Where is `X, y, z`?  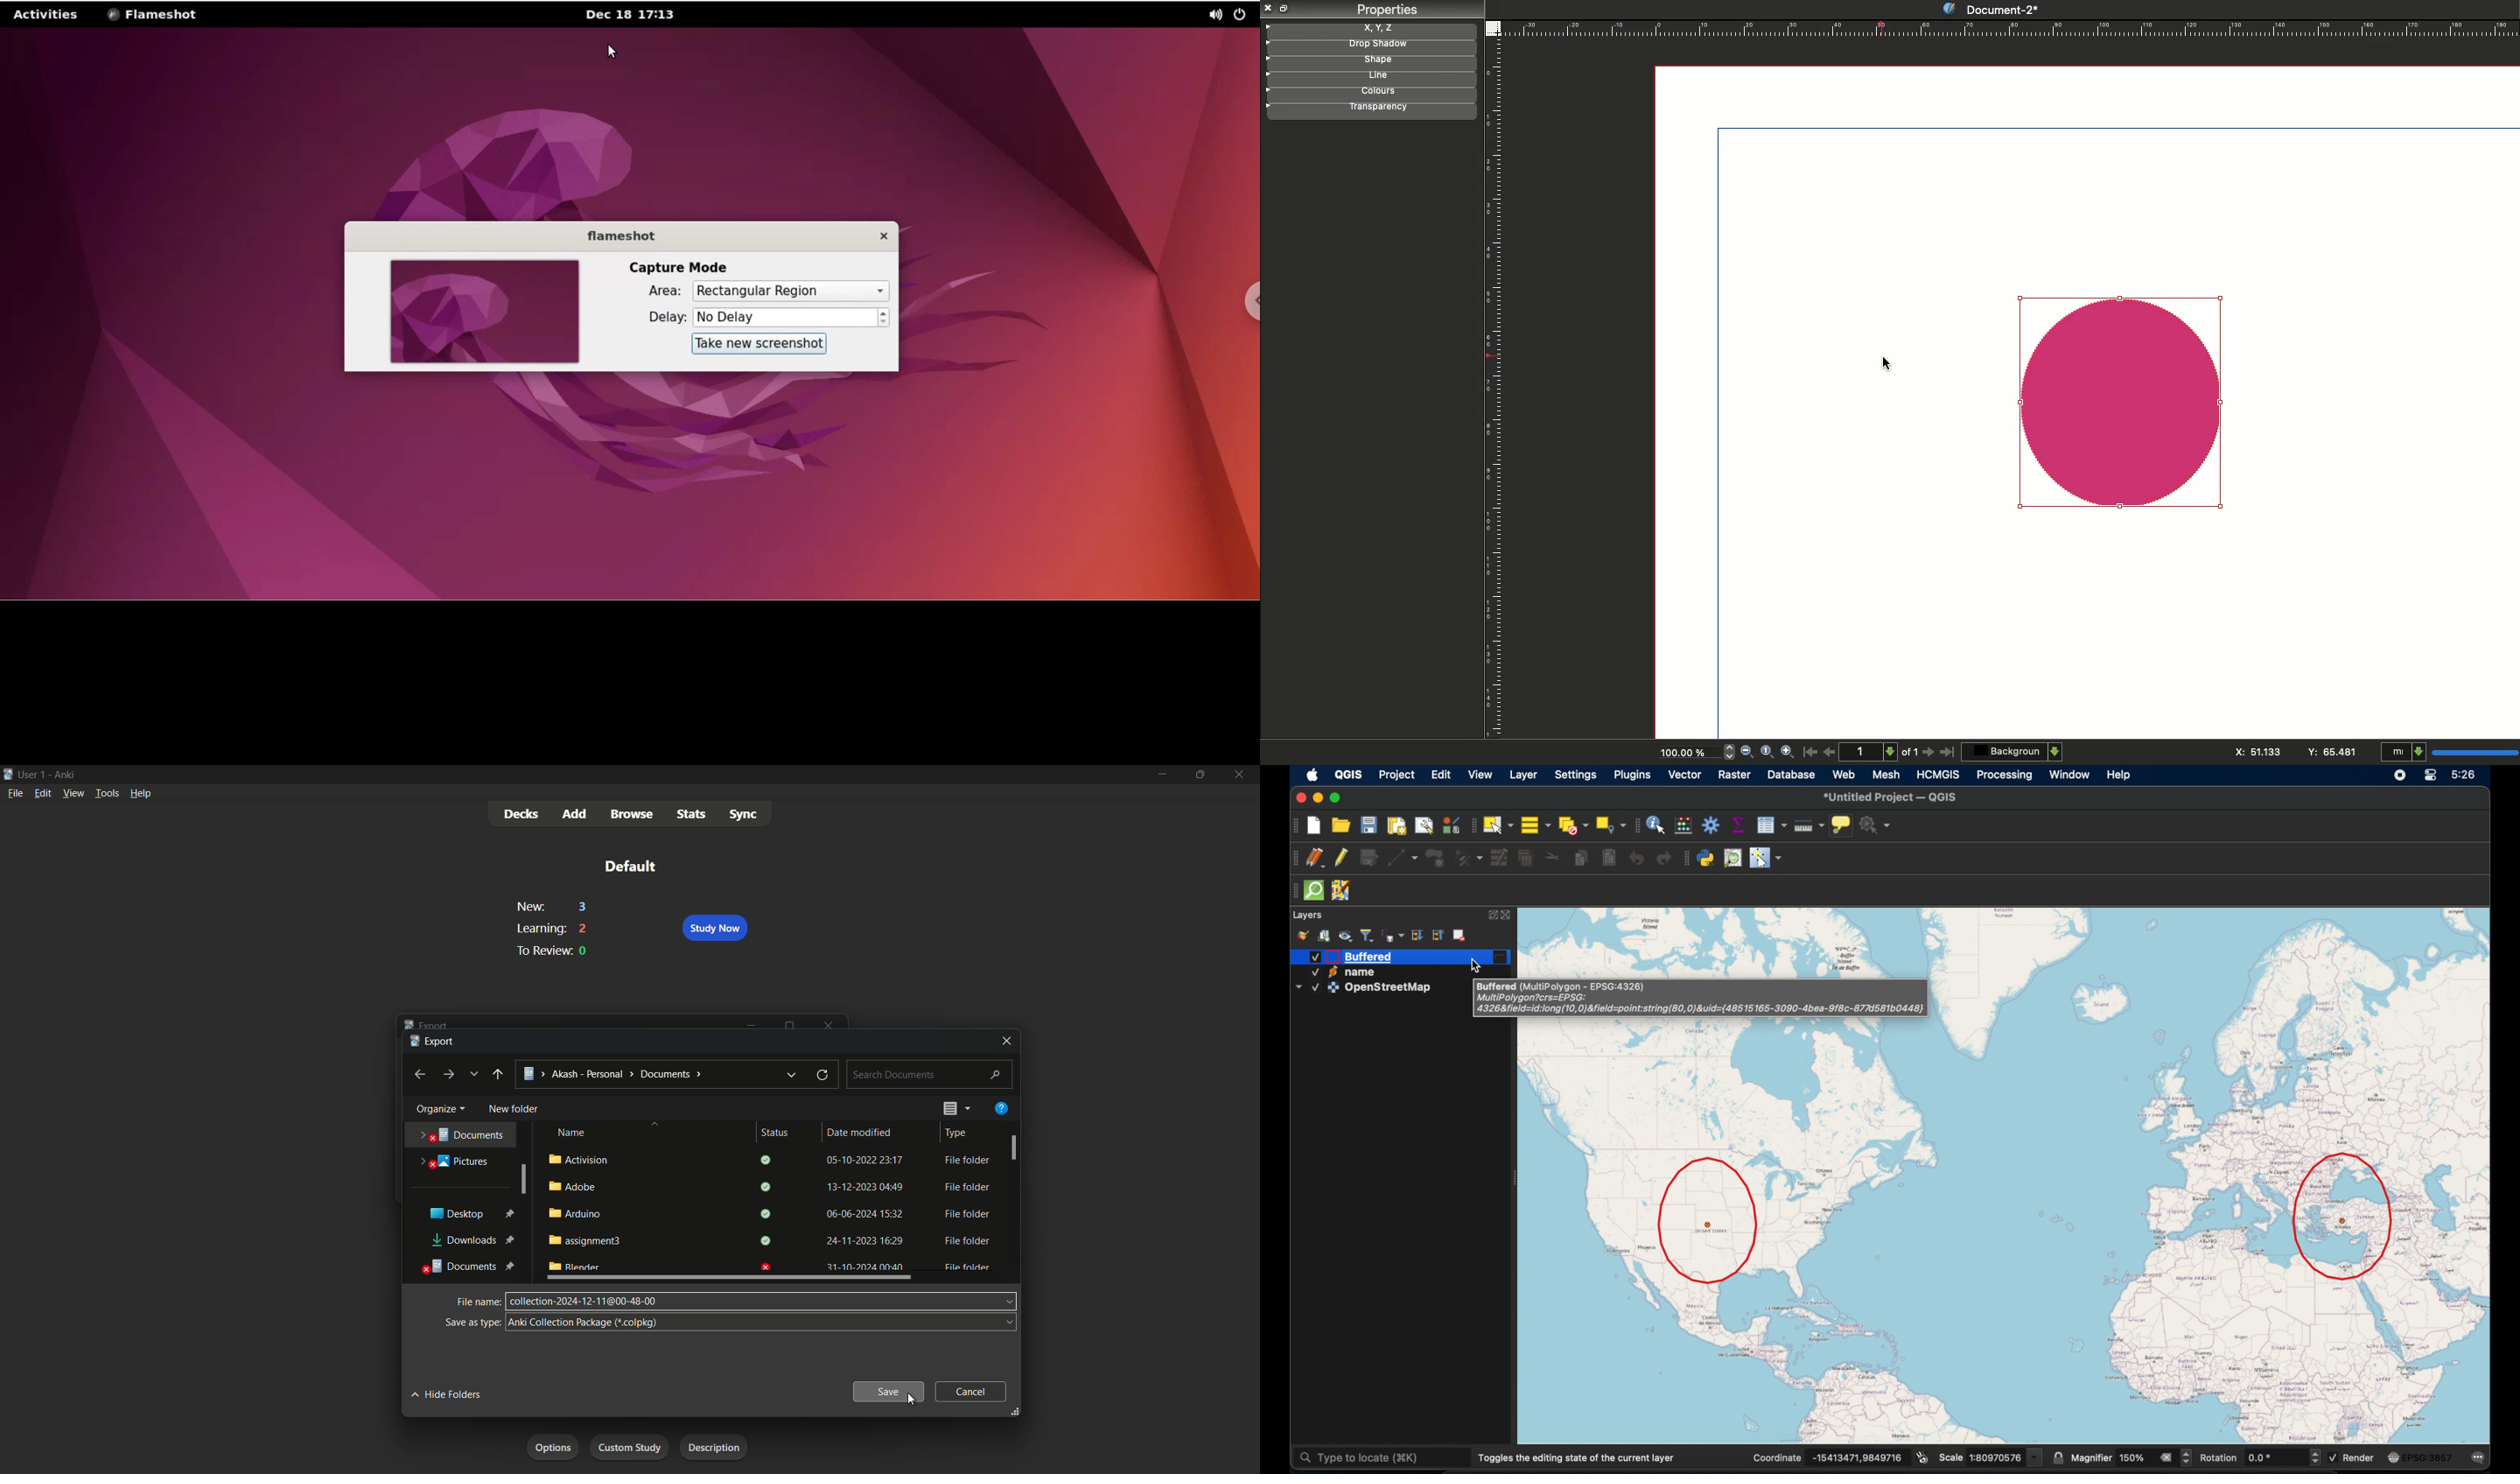
X, y, z is located at coordinates (1371, 28).